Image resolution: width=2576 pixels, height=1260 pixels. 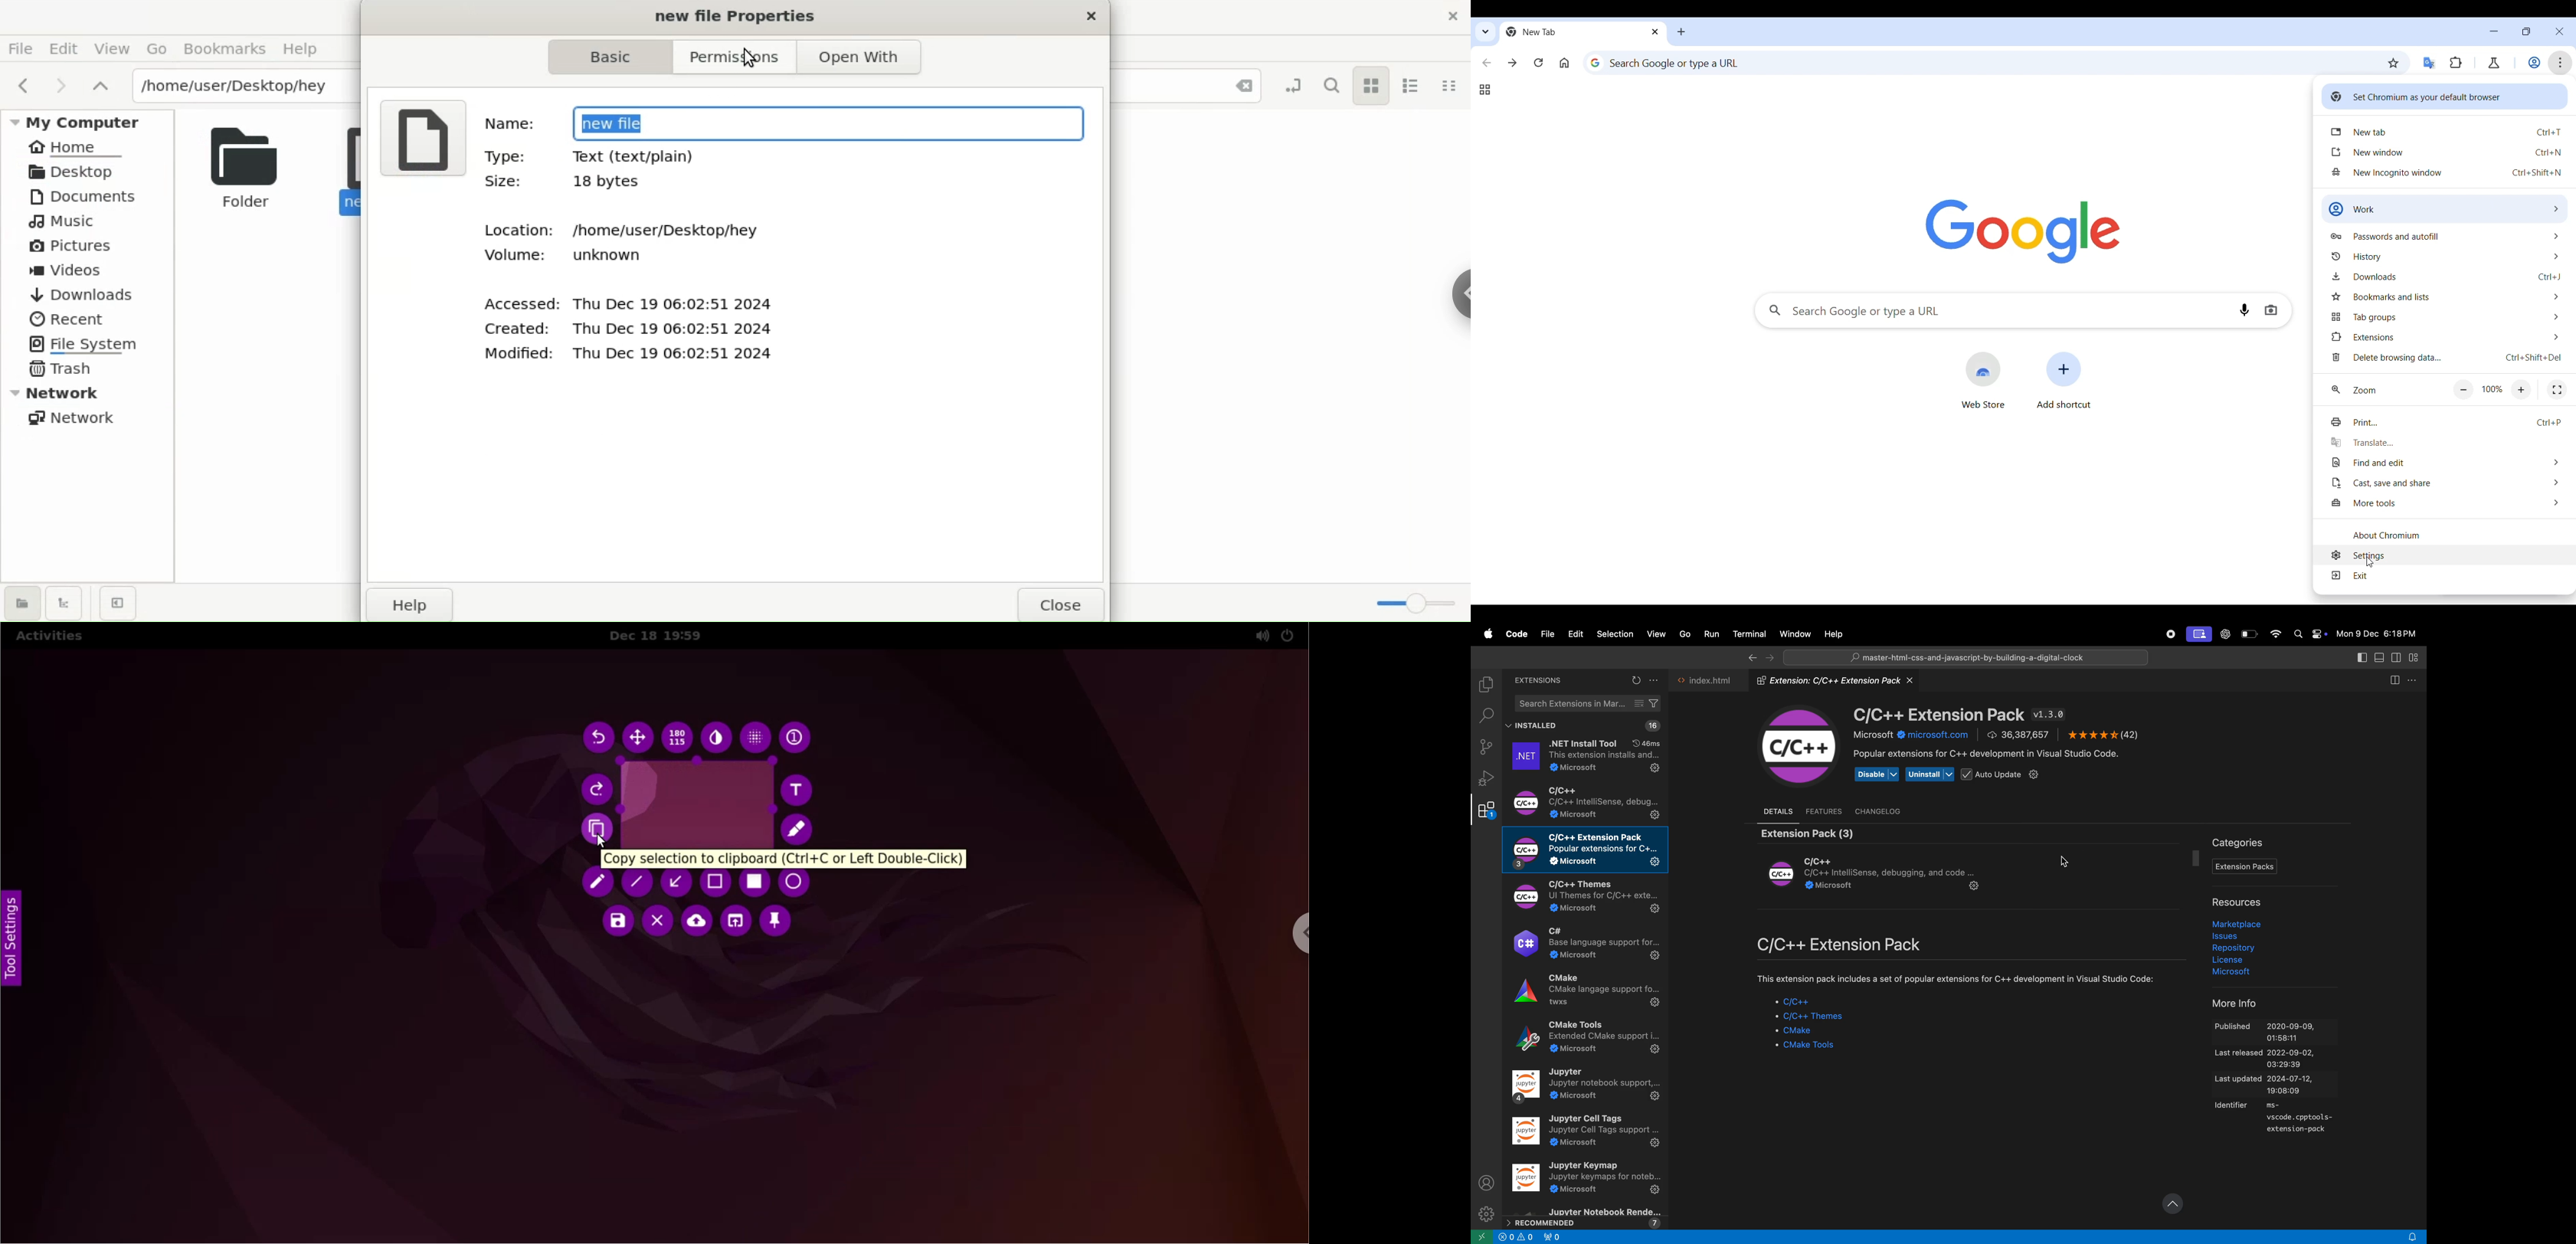 I want to click on liscence, so click(x=2236, y=960).